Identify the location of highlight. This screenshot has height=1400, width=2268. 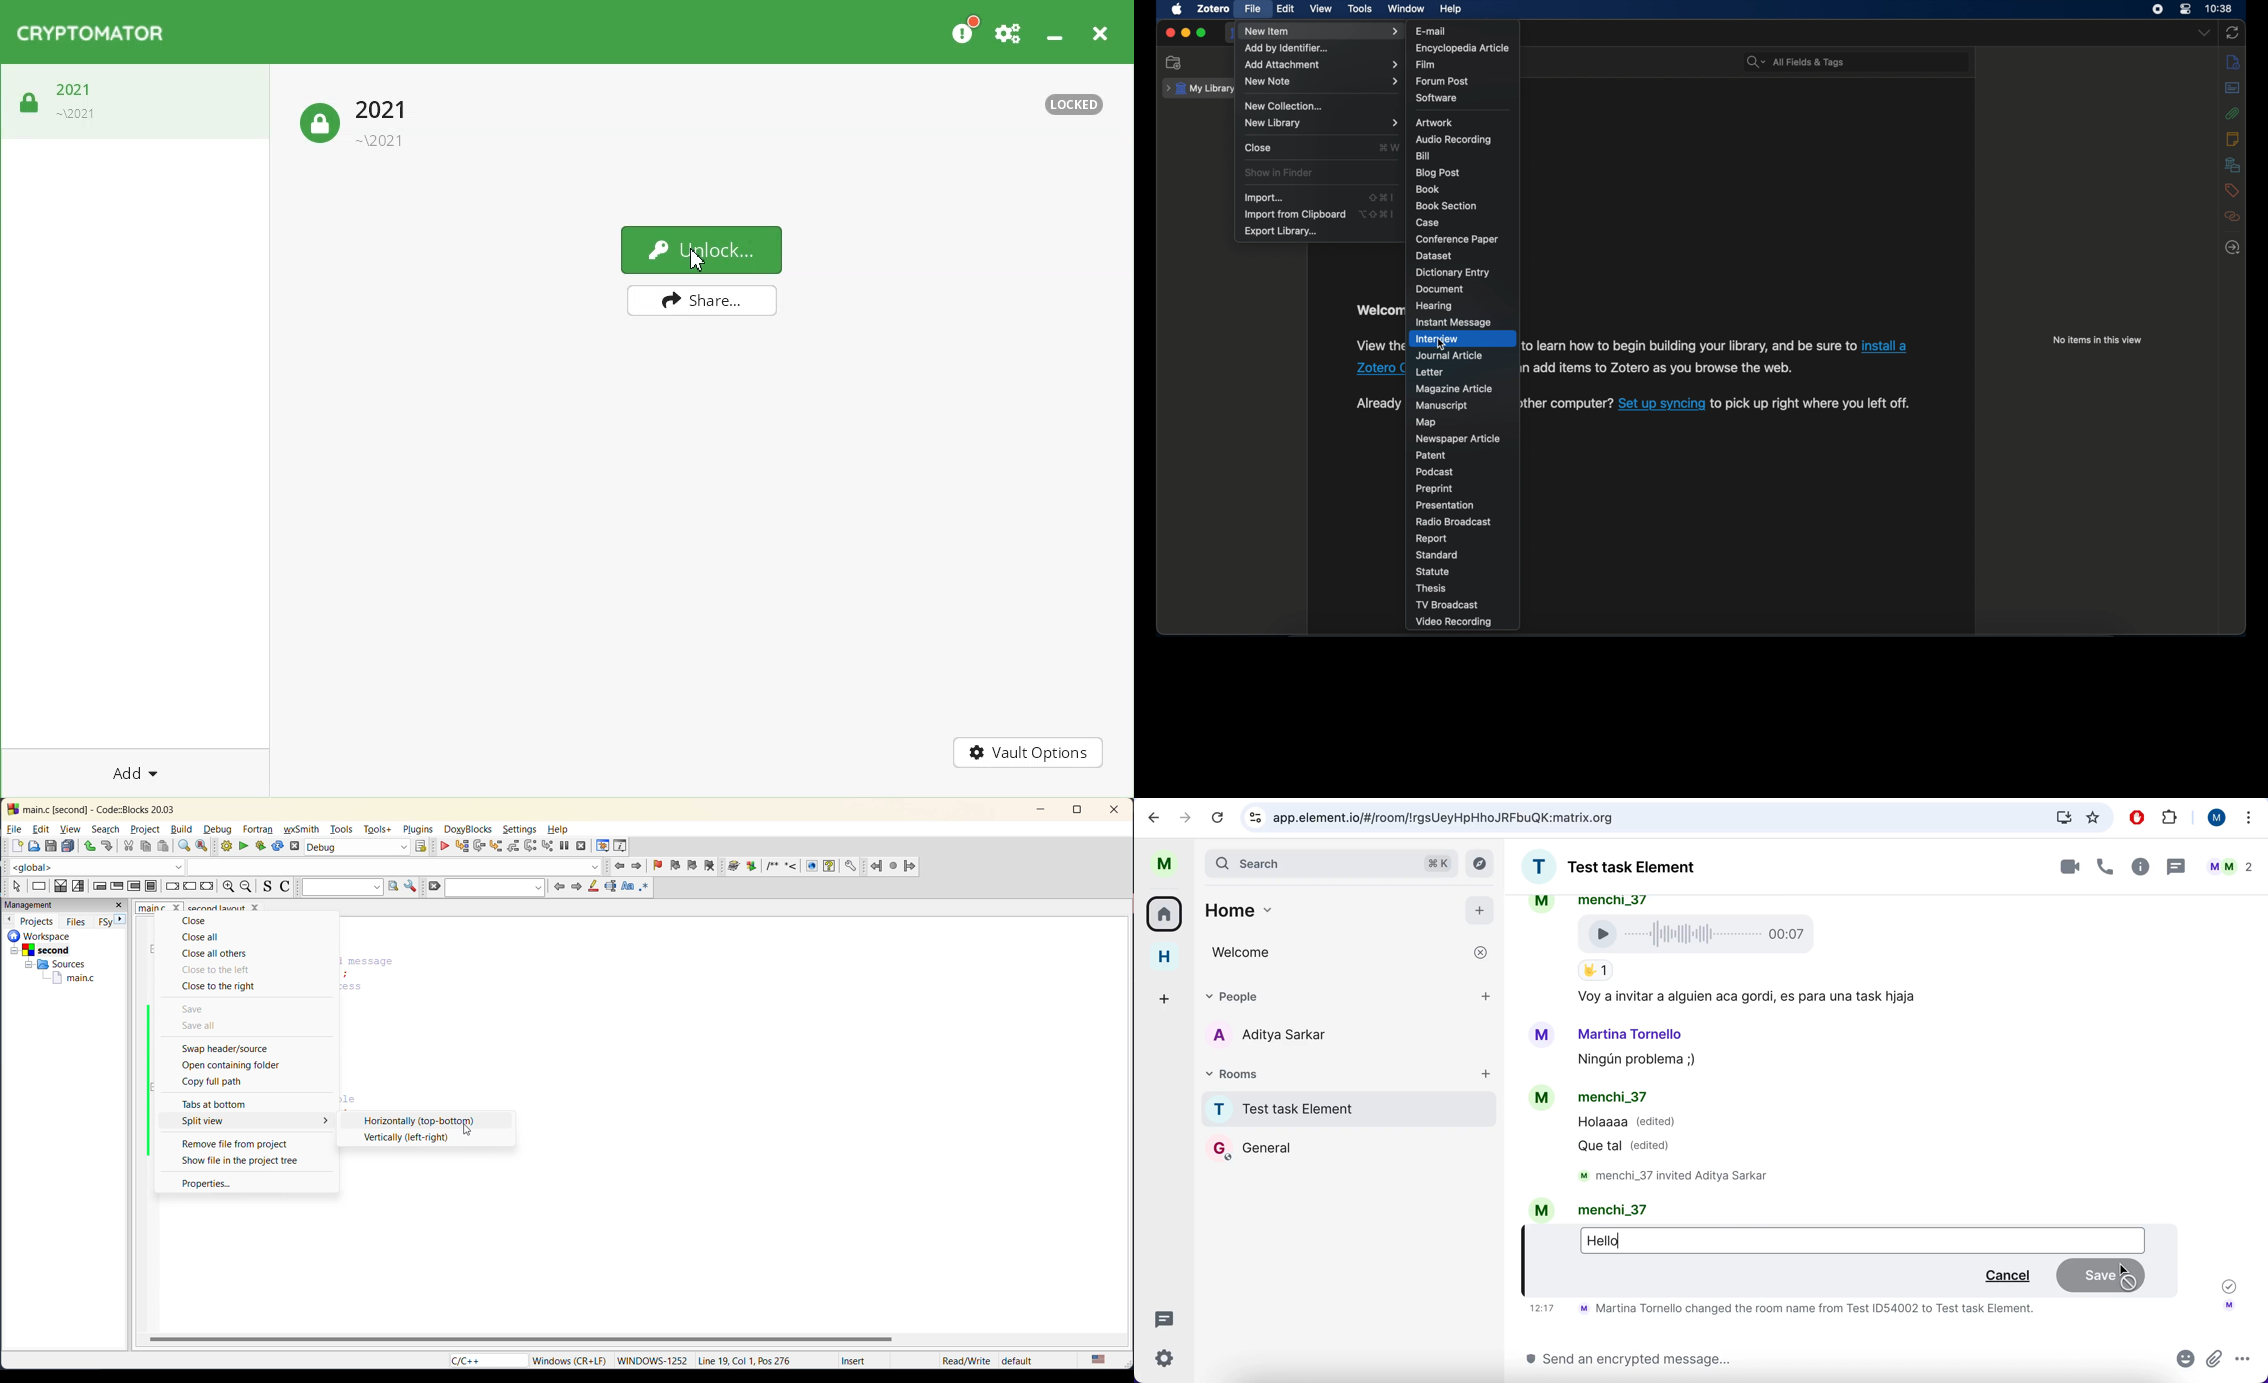
(593, 888).